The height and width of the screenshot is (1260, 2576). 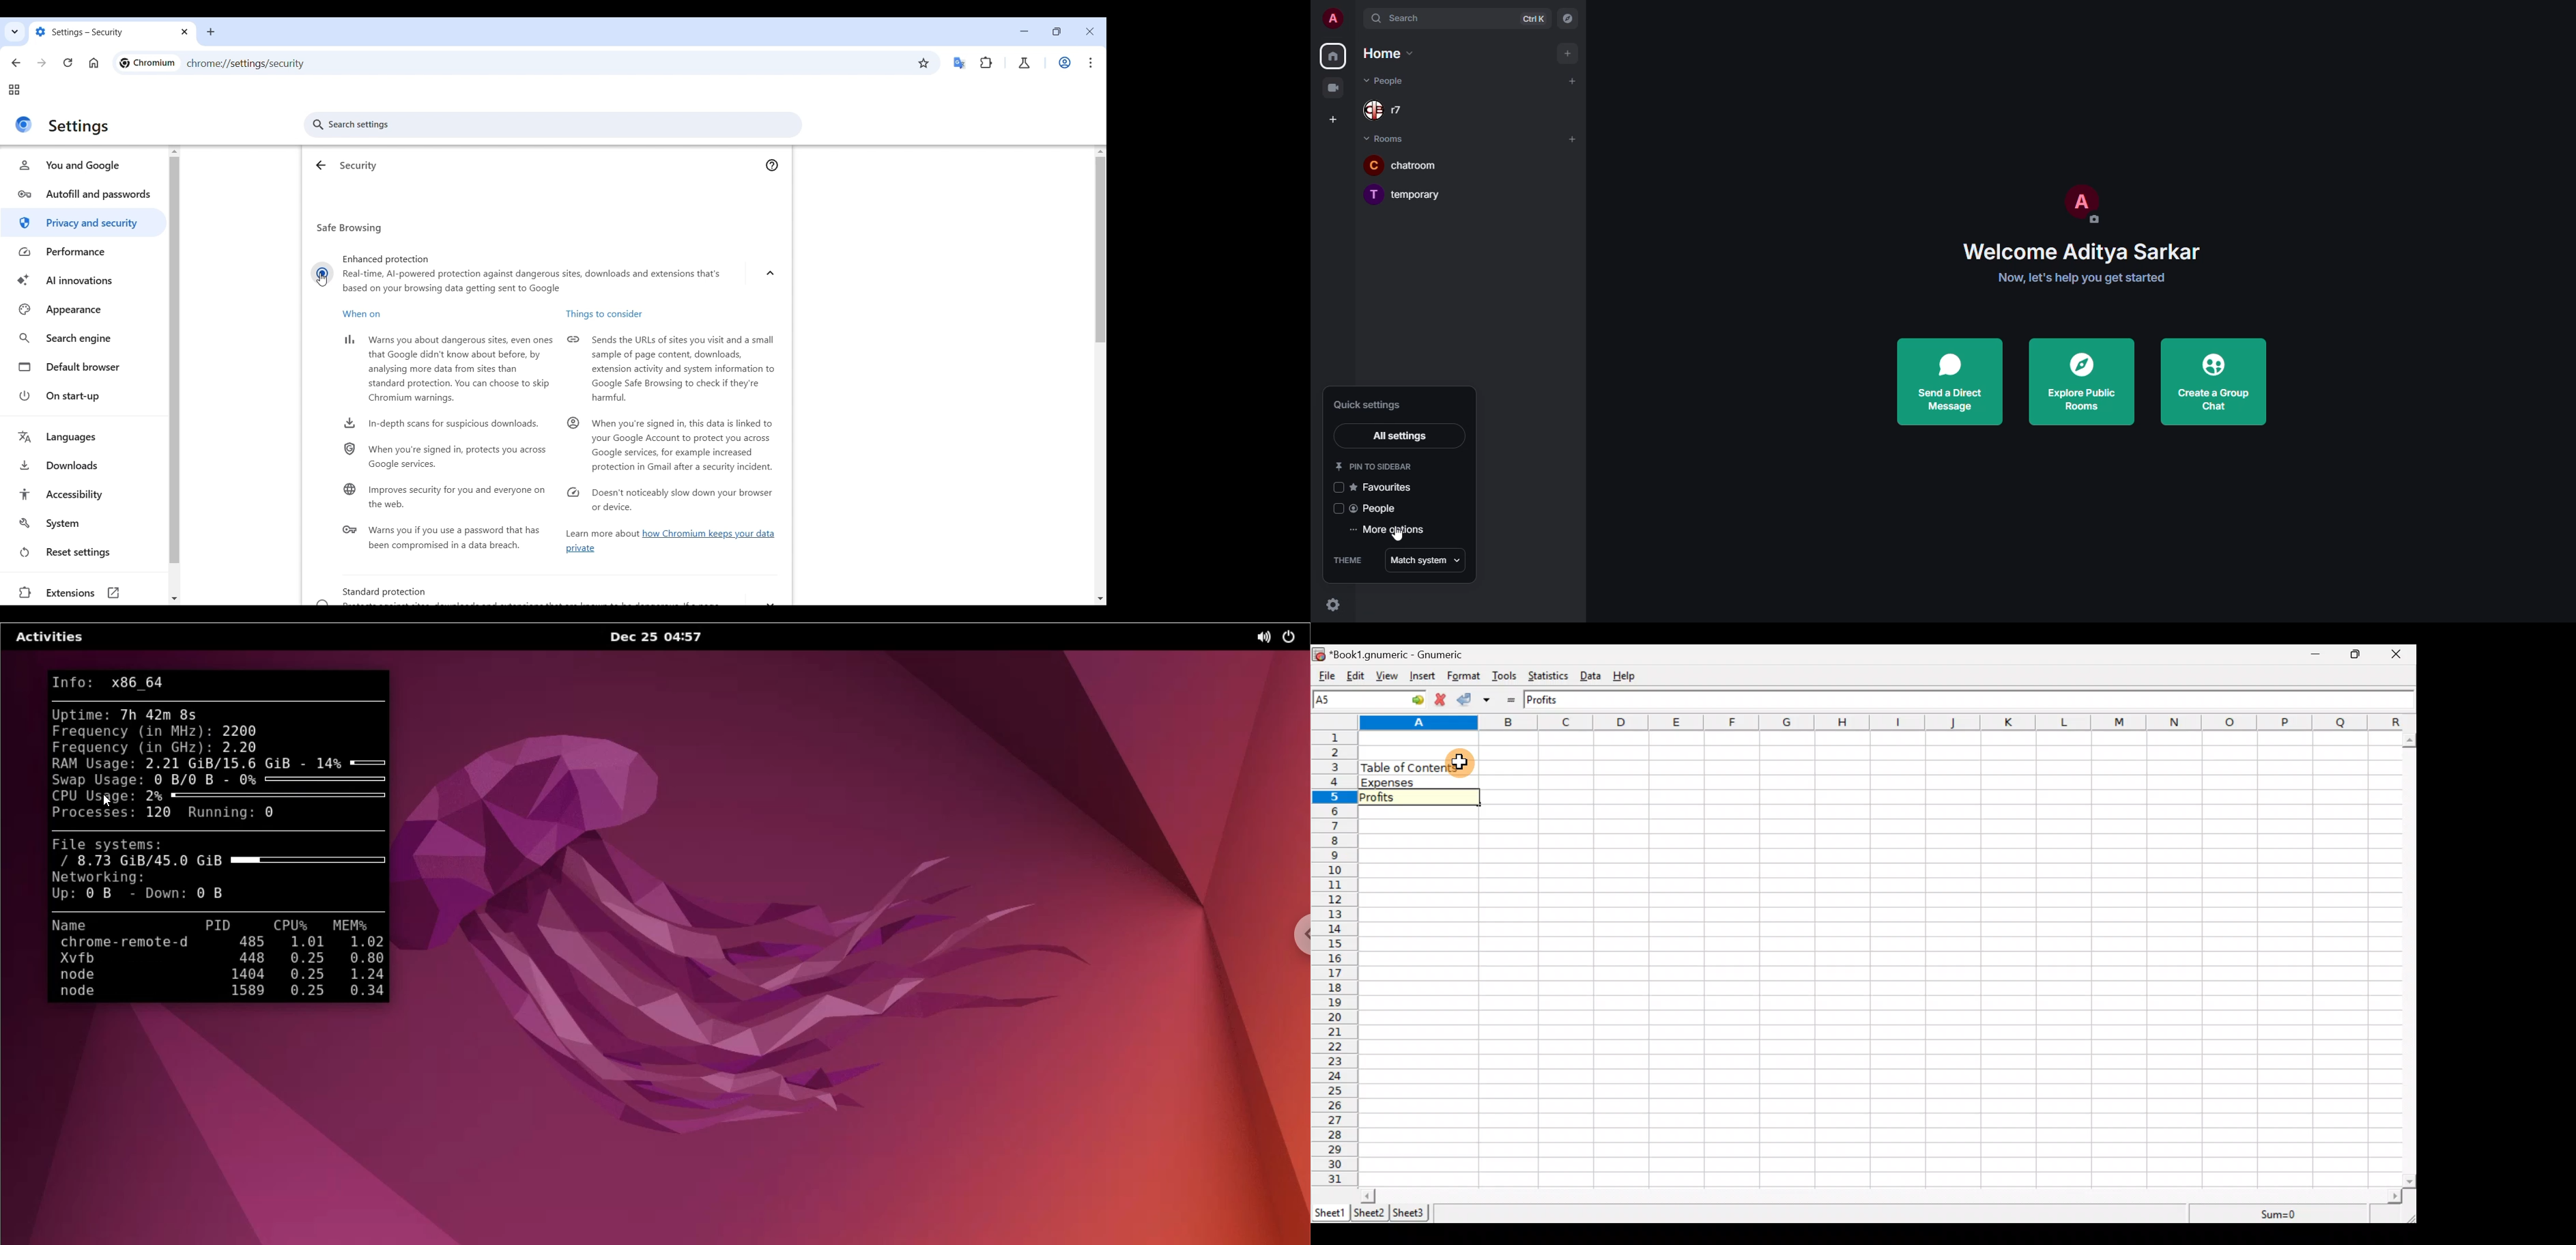 I want to click on navigator, so click(x=1568, y=20).